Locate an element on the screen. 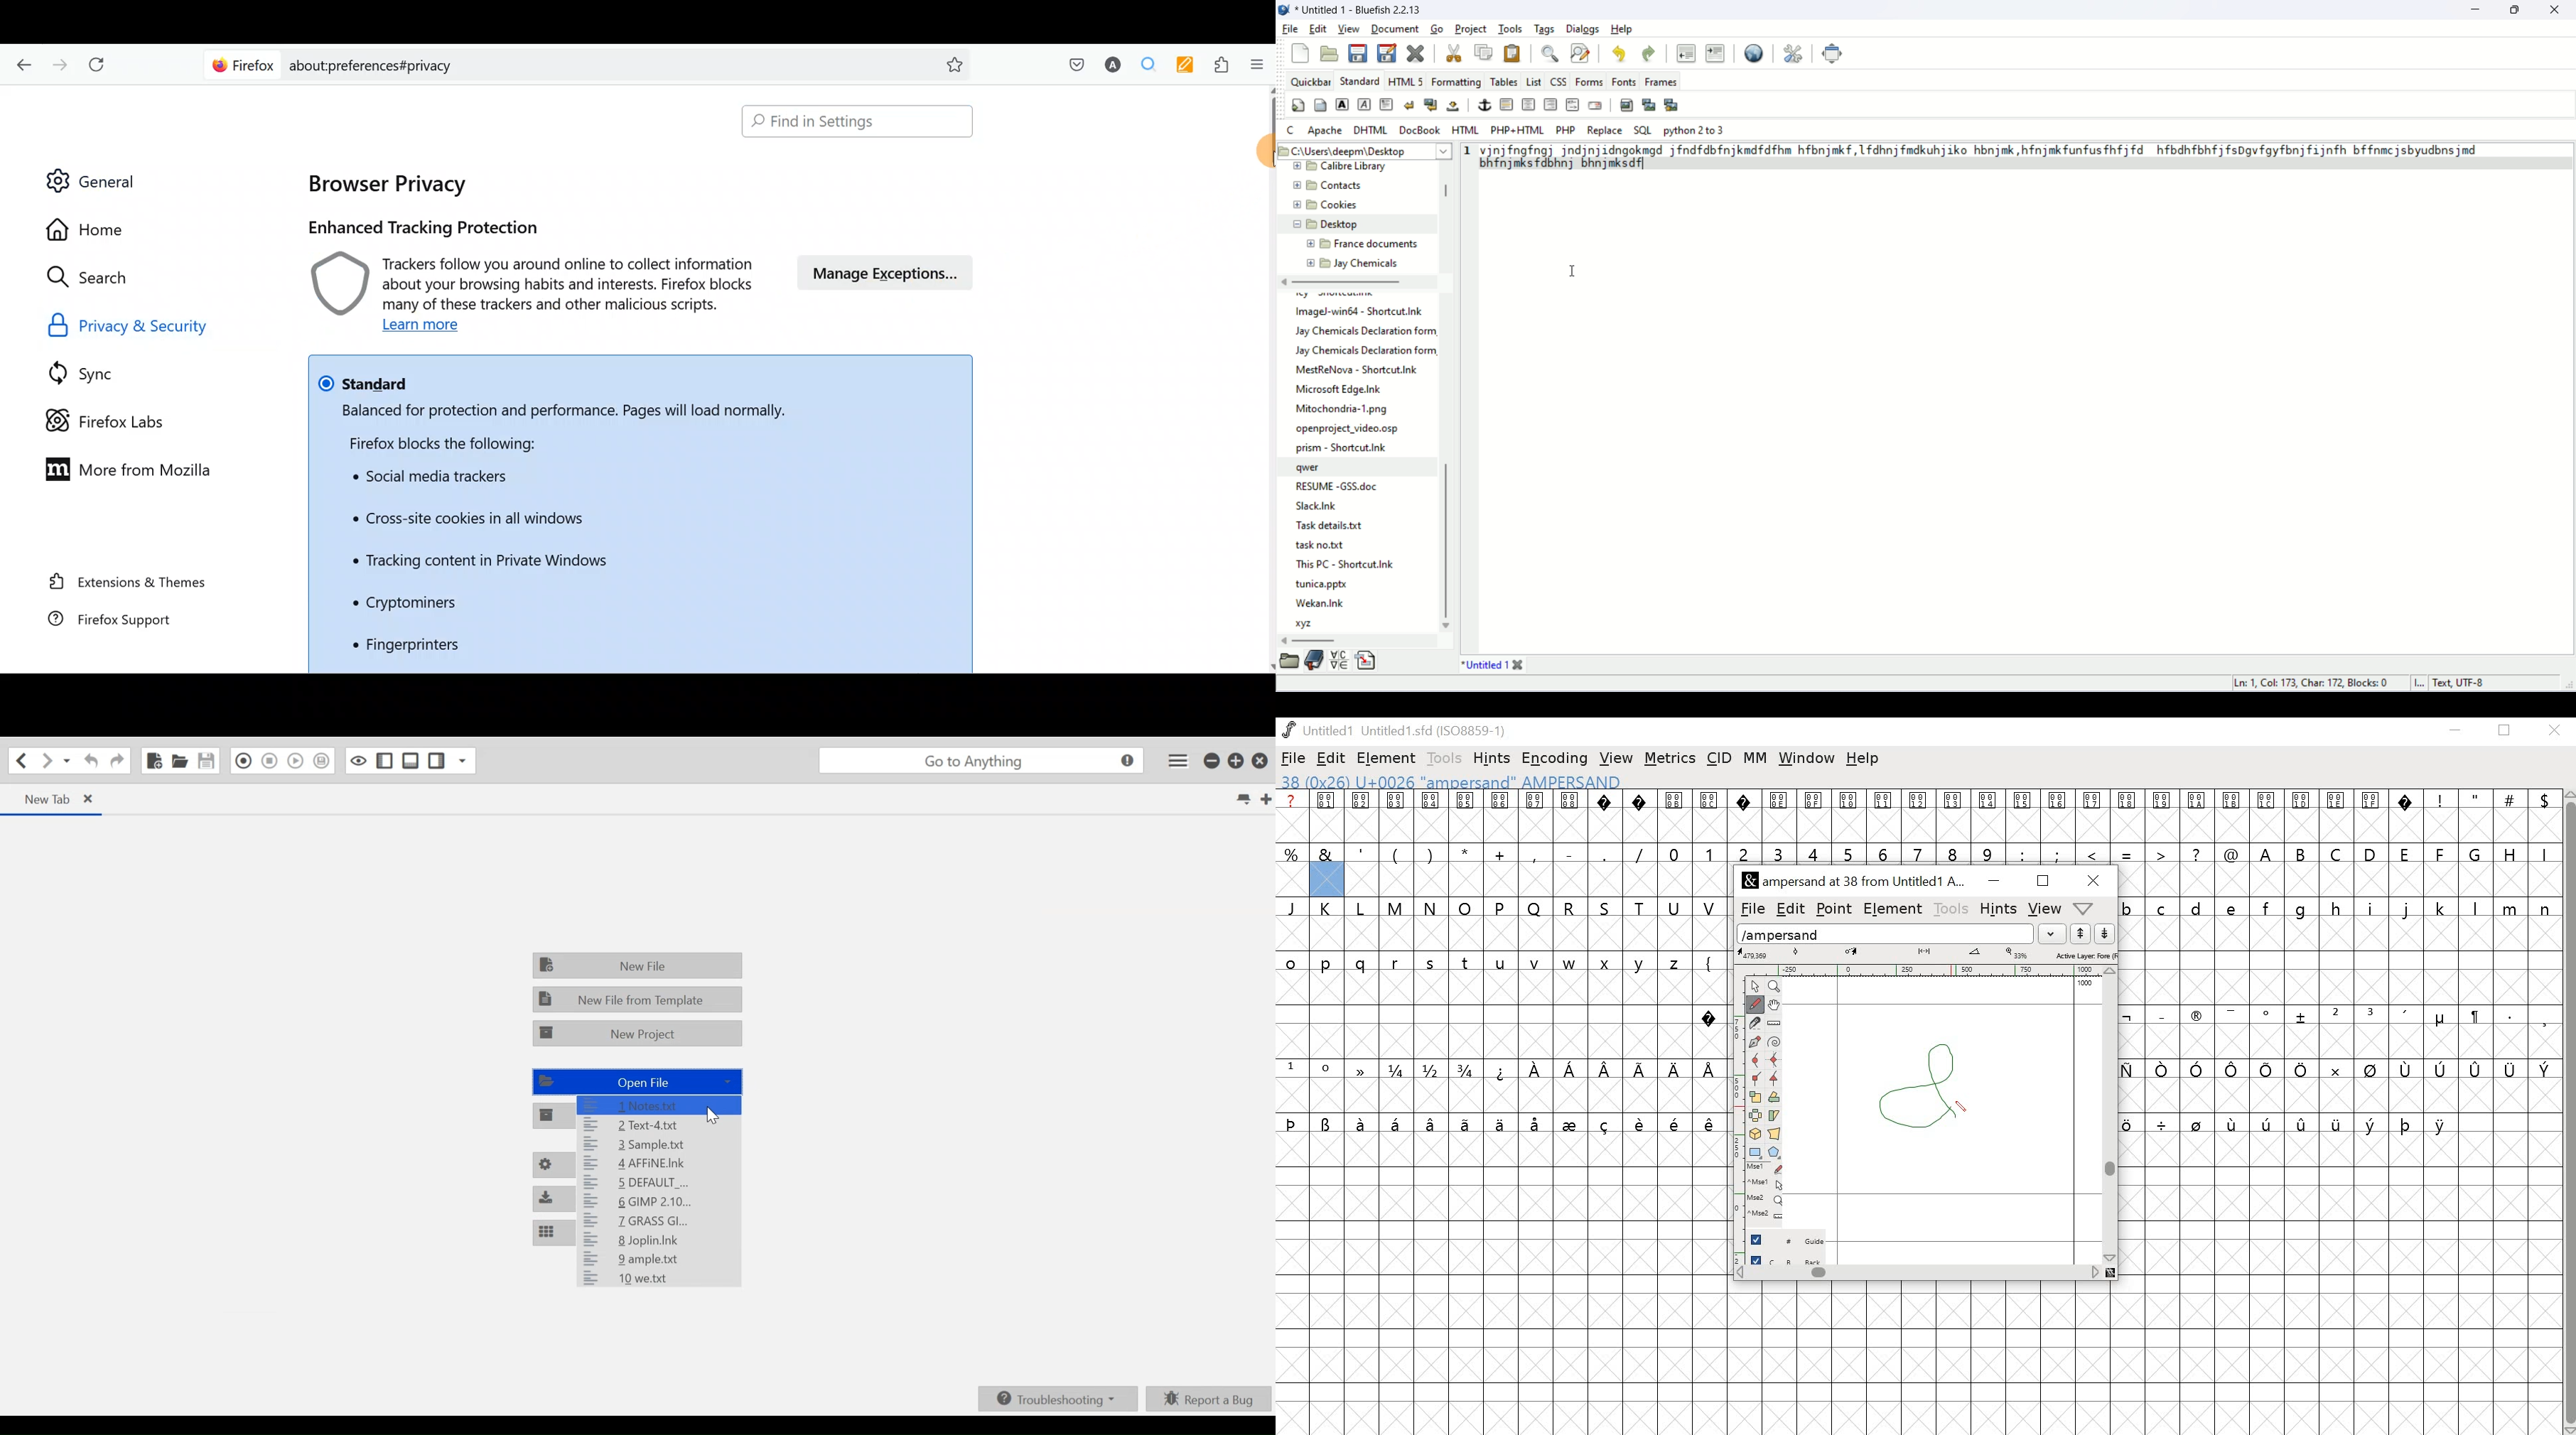  project is located at coordinates (1471, 28).